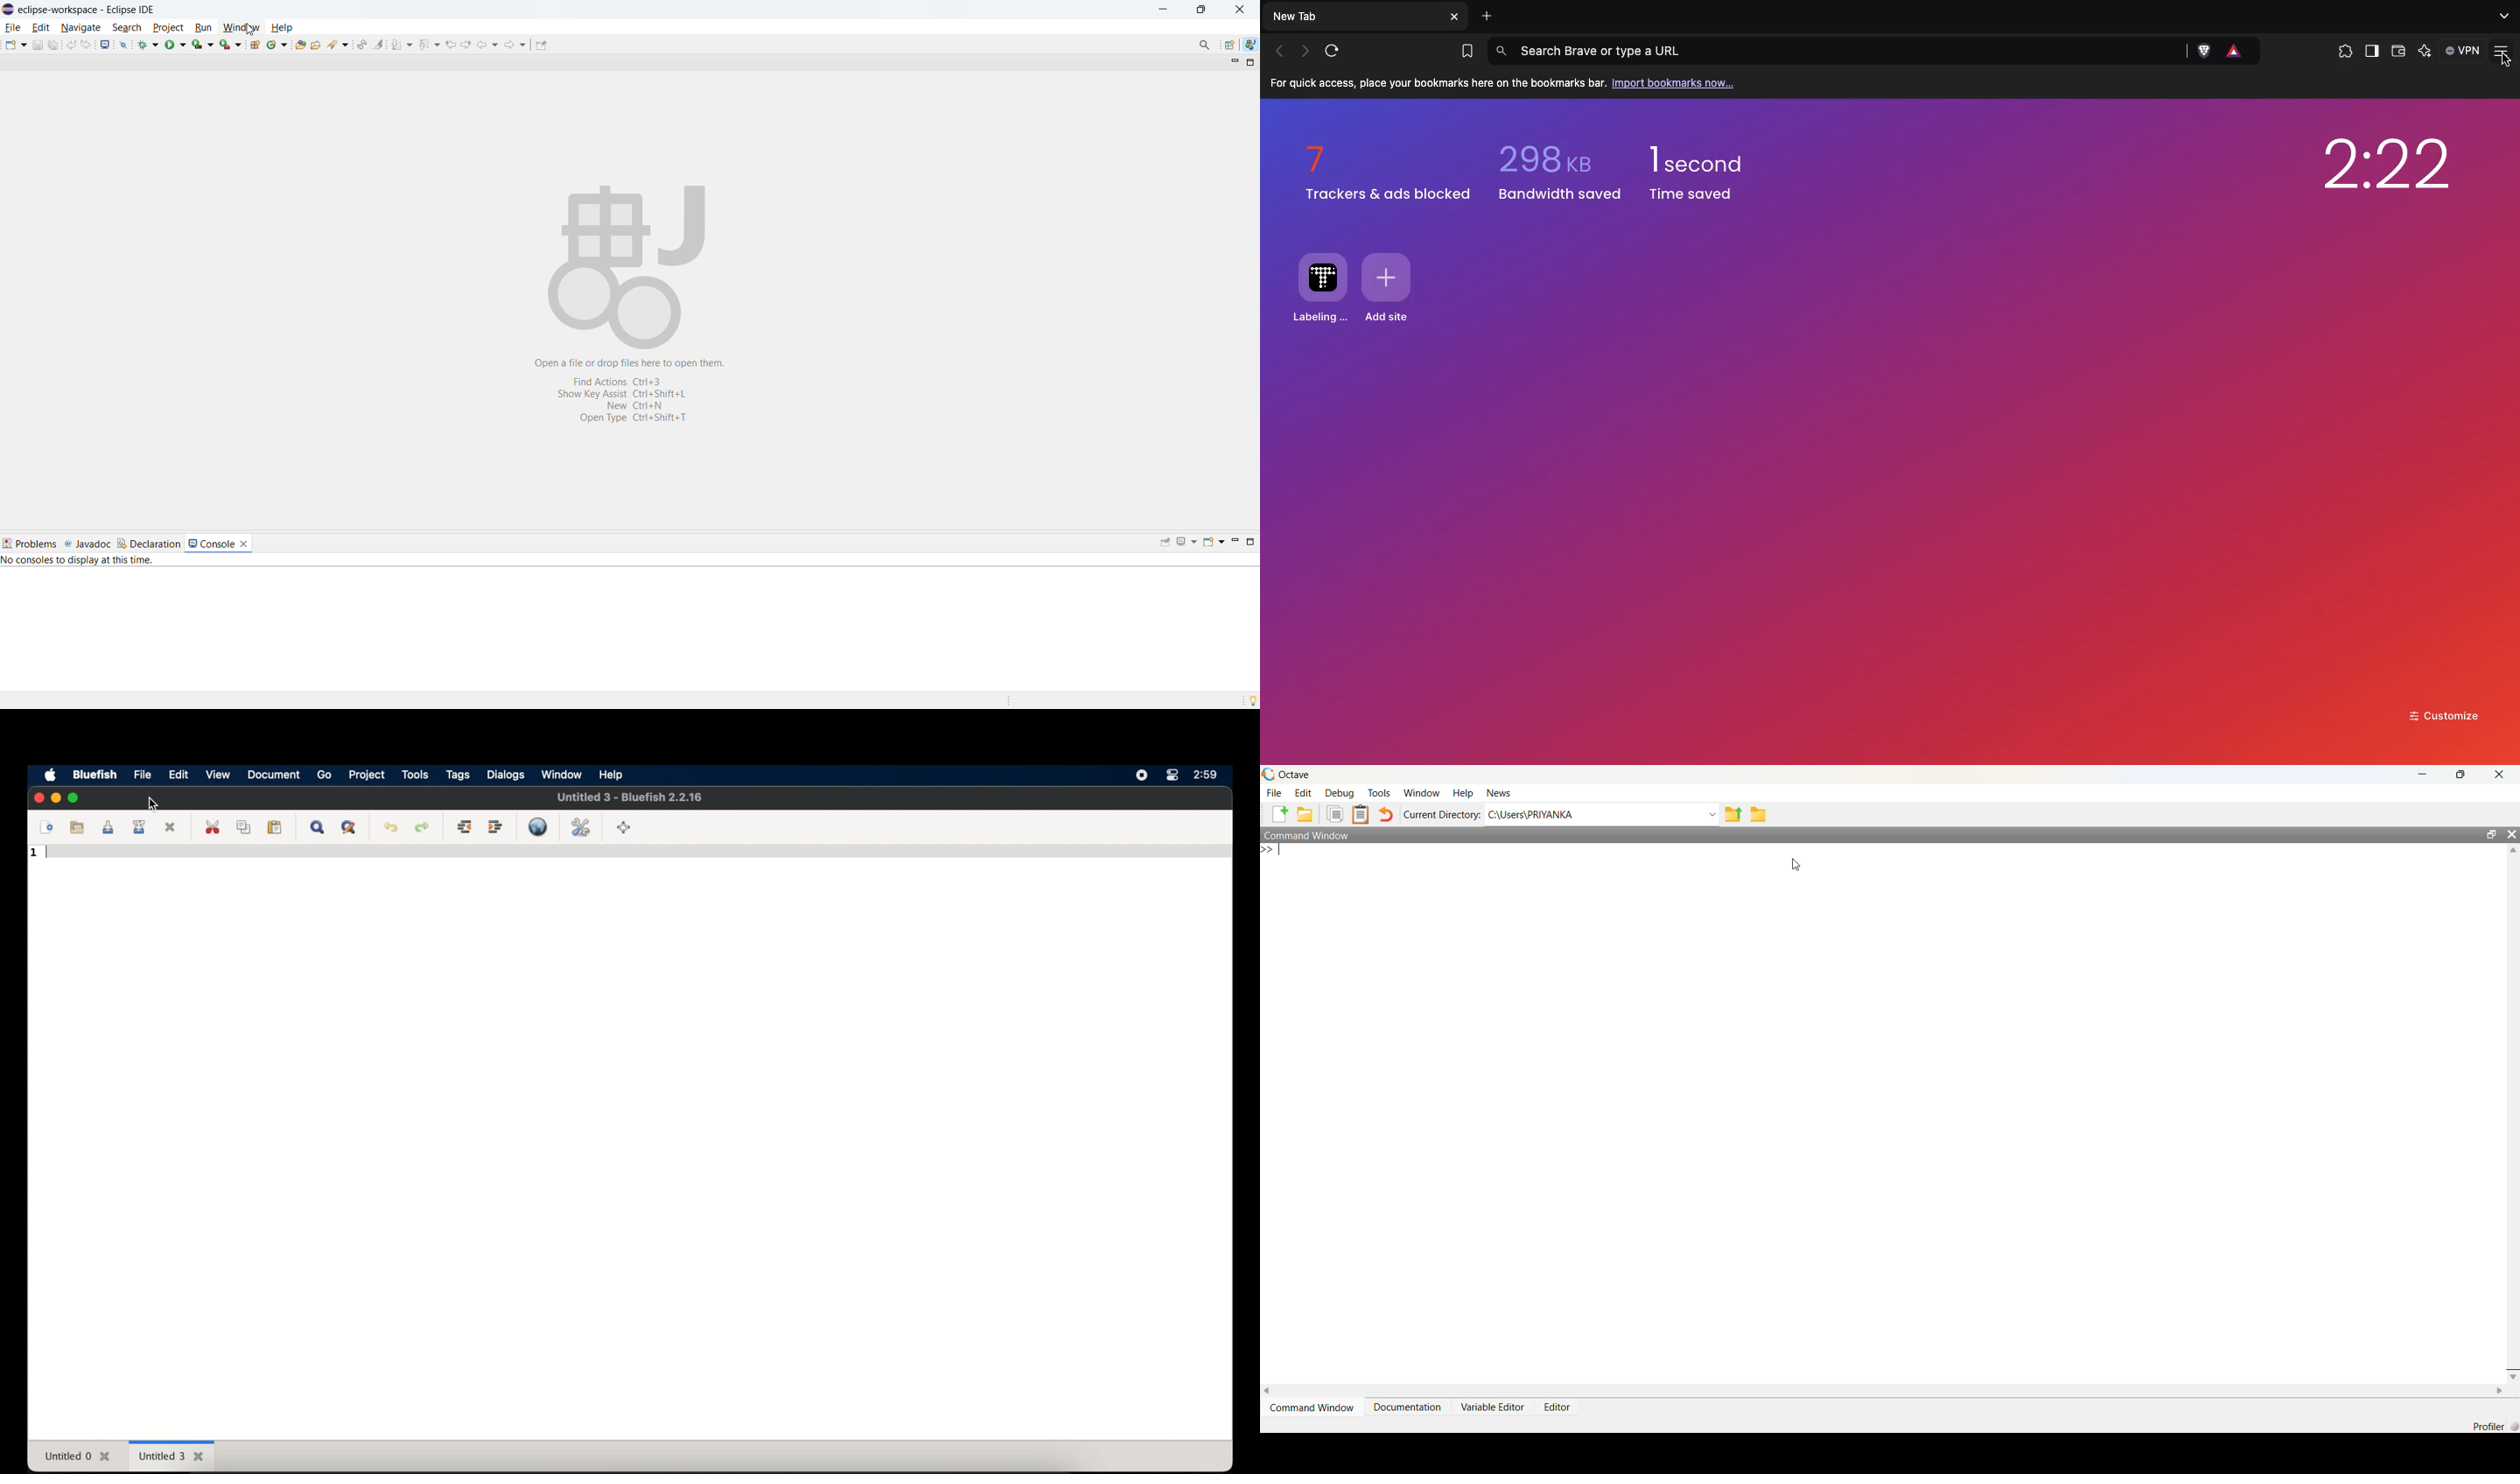  I want to click on restore, so click(2460, 775).